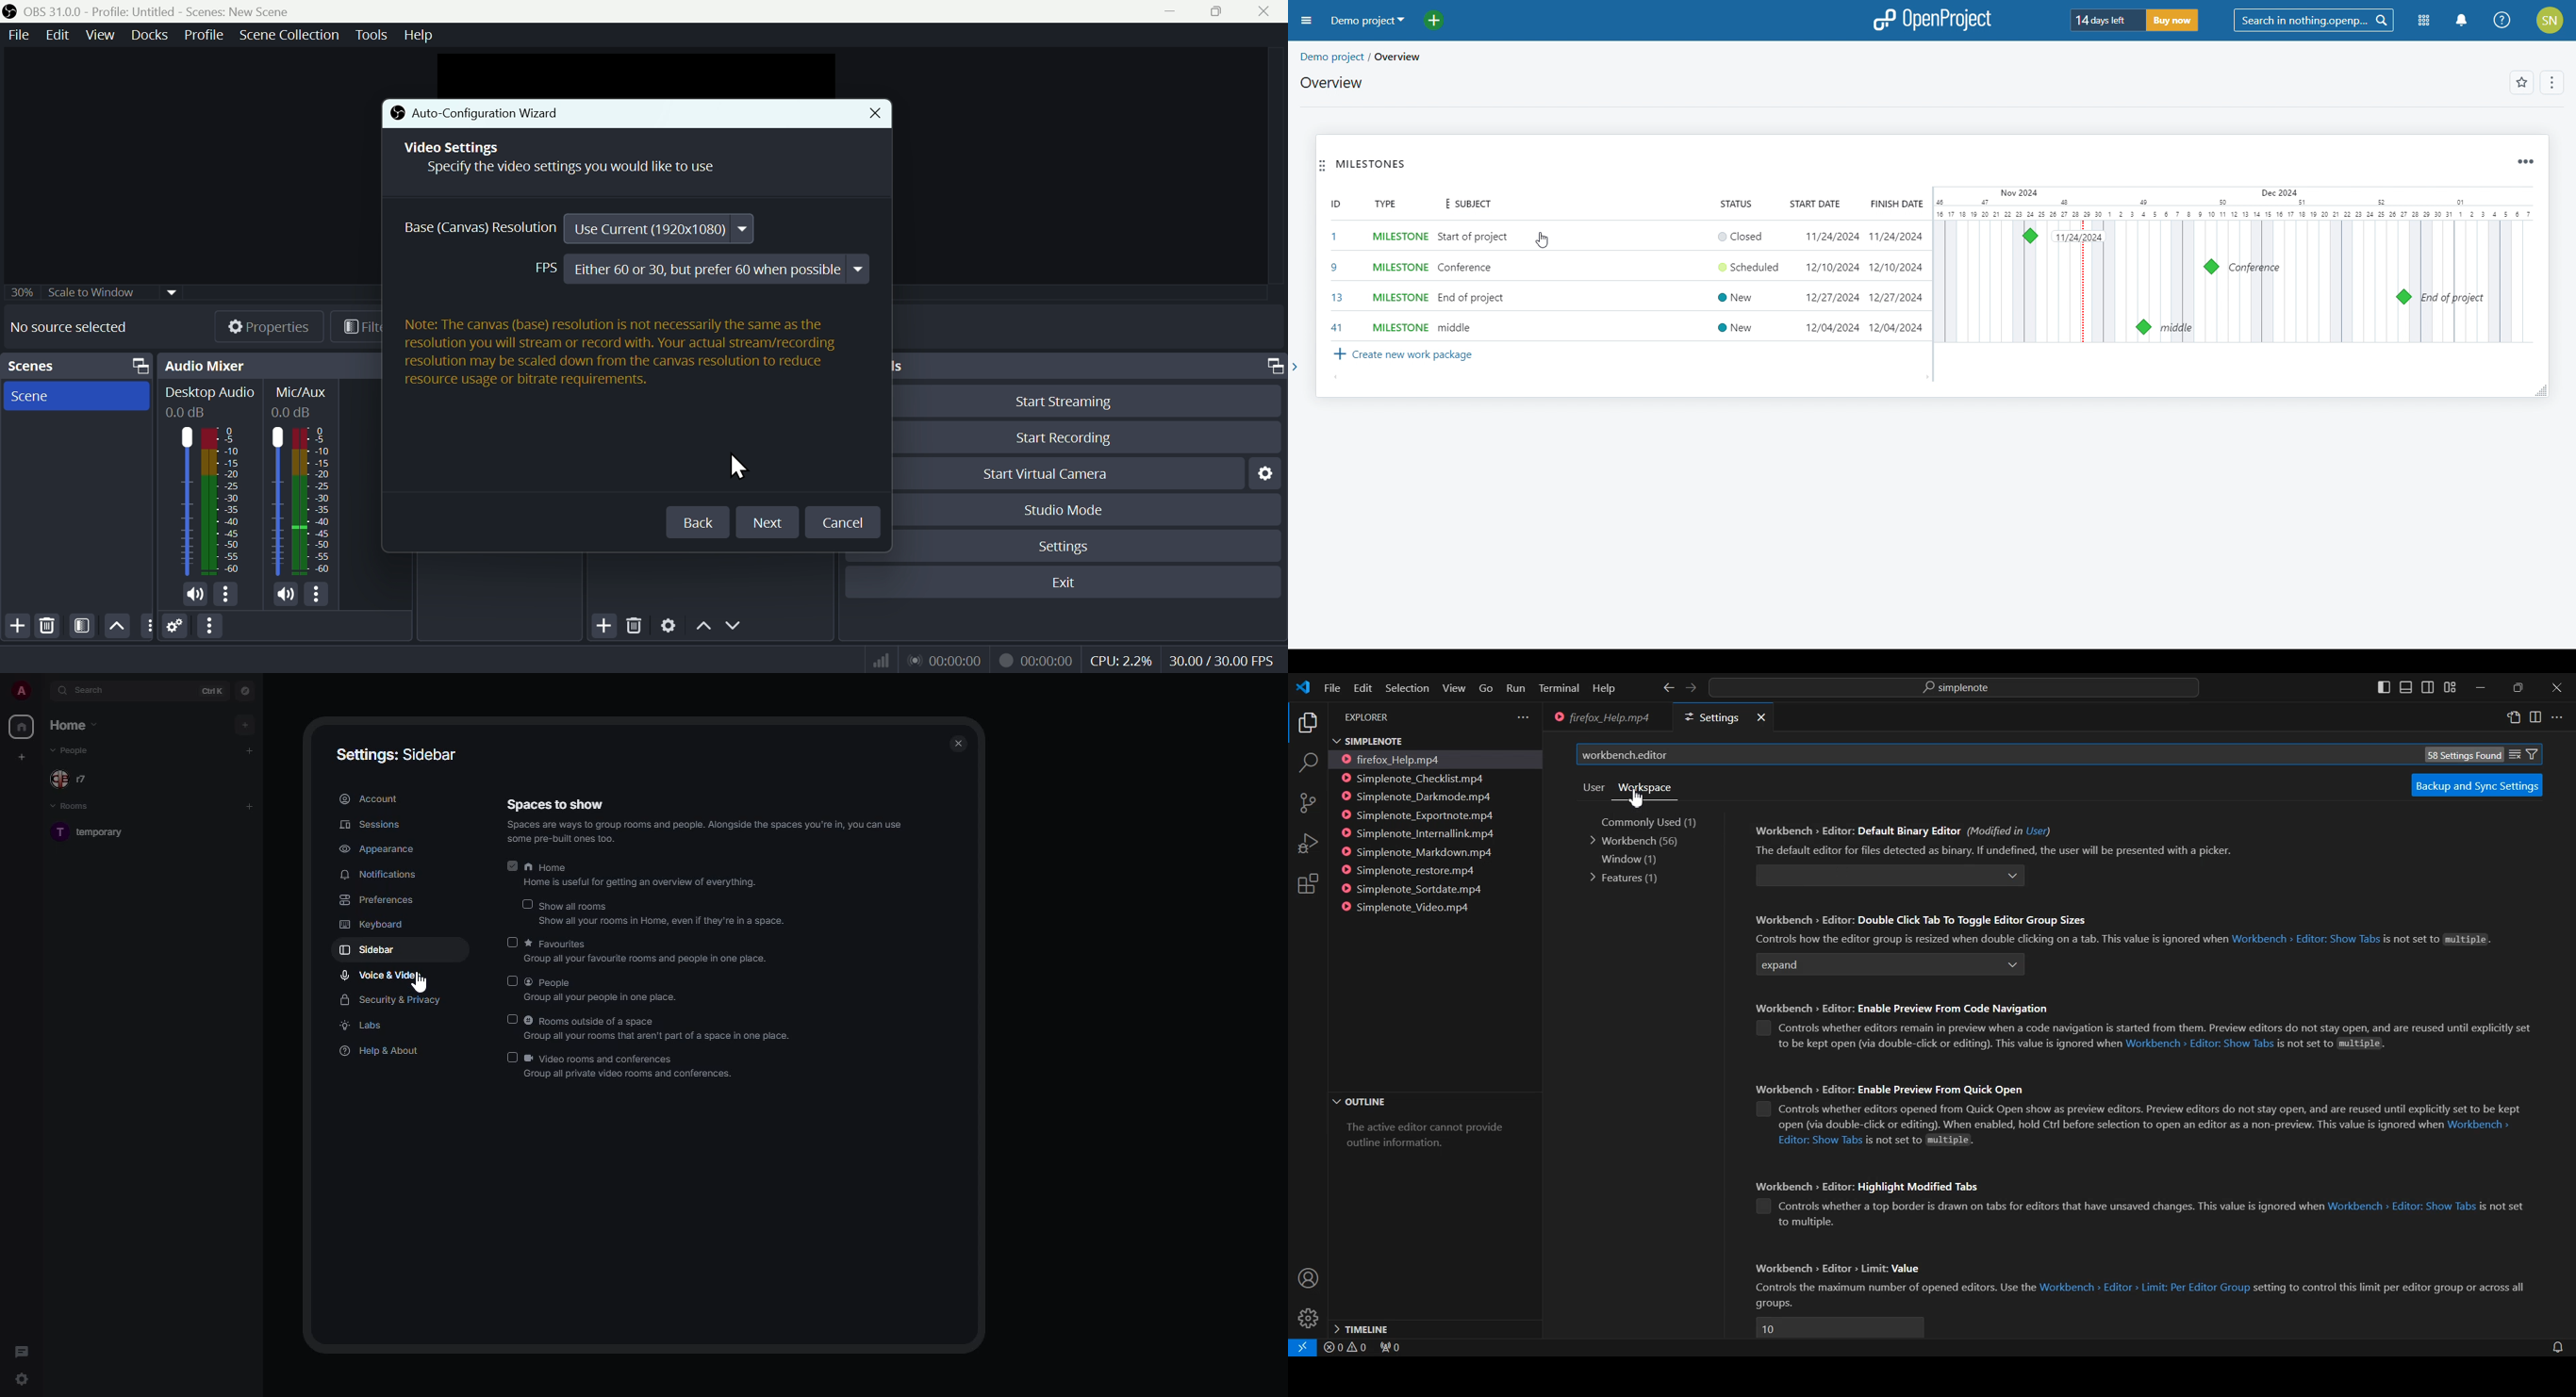 The width and height of the screenshot is (2576, 1400). What do you see at coordinates (16, 626) in the screenshot?
I see `Add` at bounding box center [16, 626].